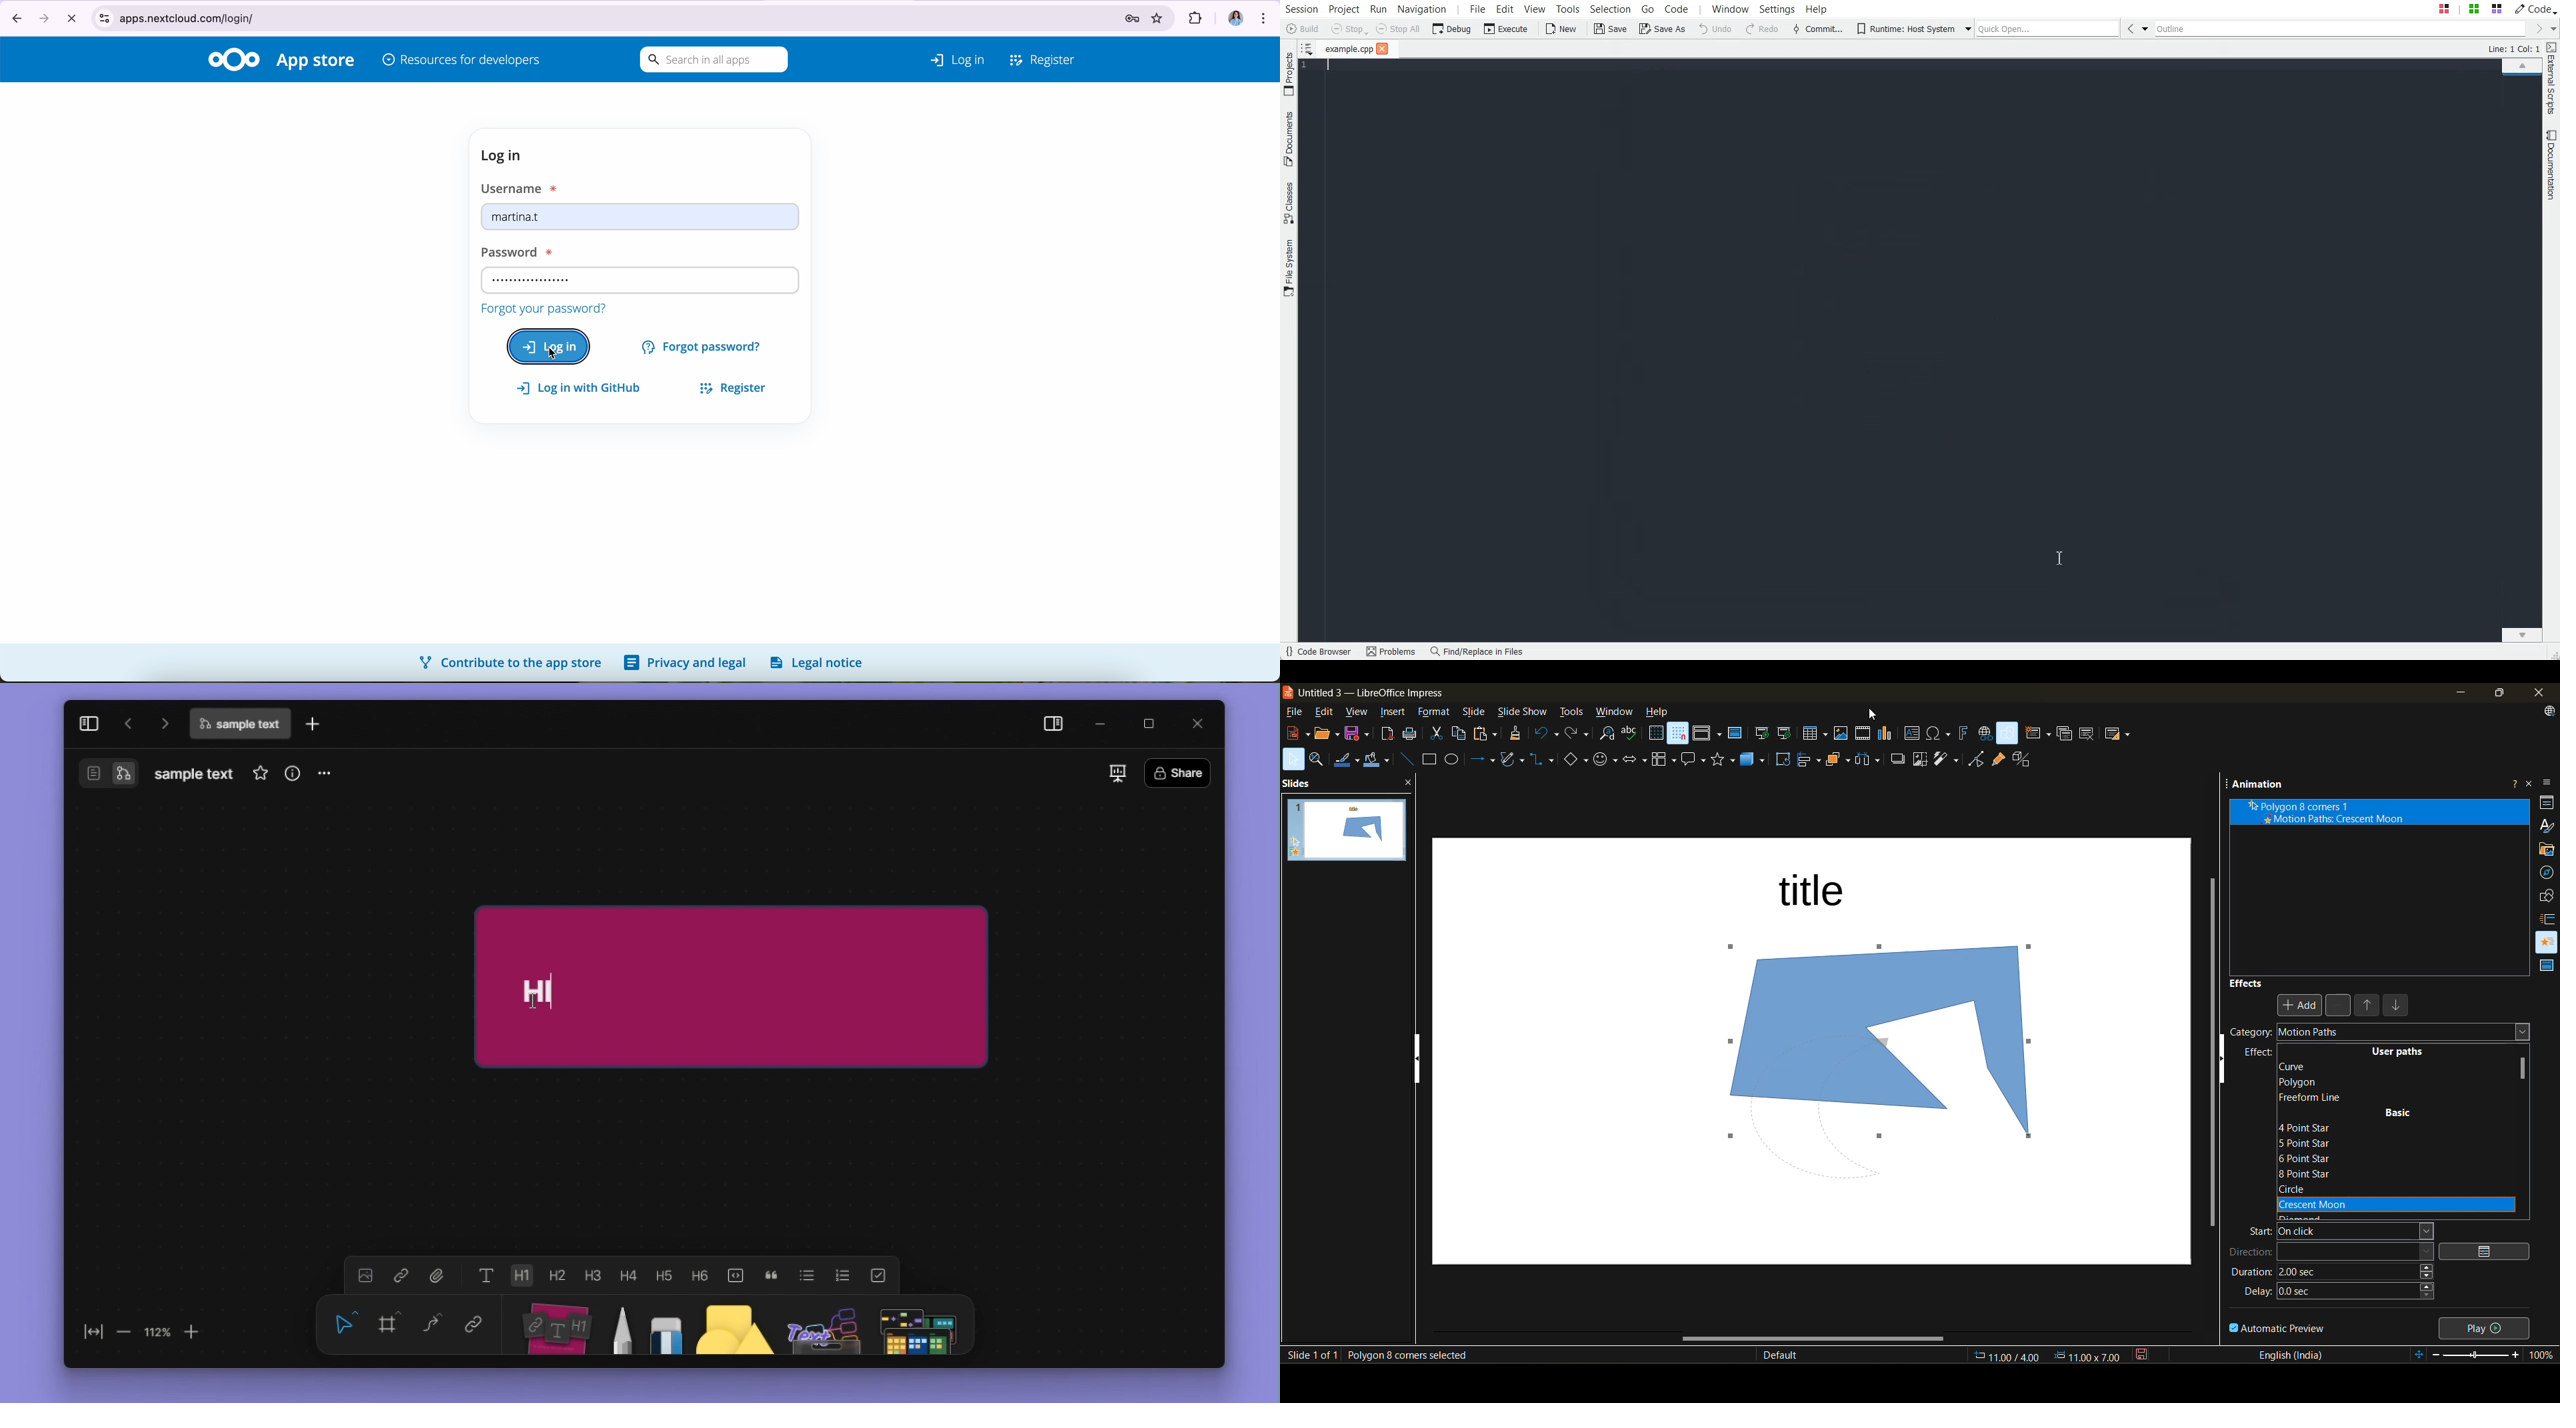 Image resolution: width=2576 pixels, height=1428 pixels. Describe the element at coordinates (1289, 268) in the screenshot. I see `File System` at that location.